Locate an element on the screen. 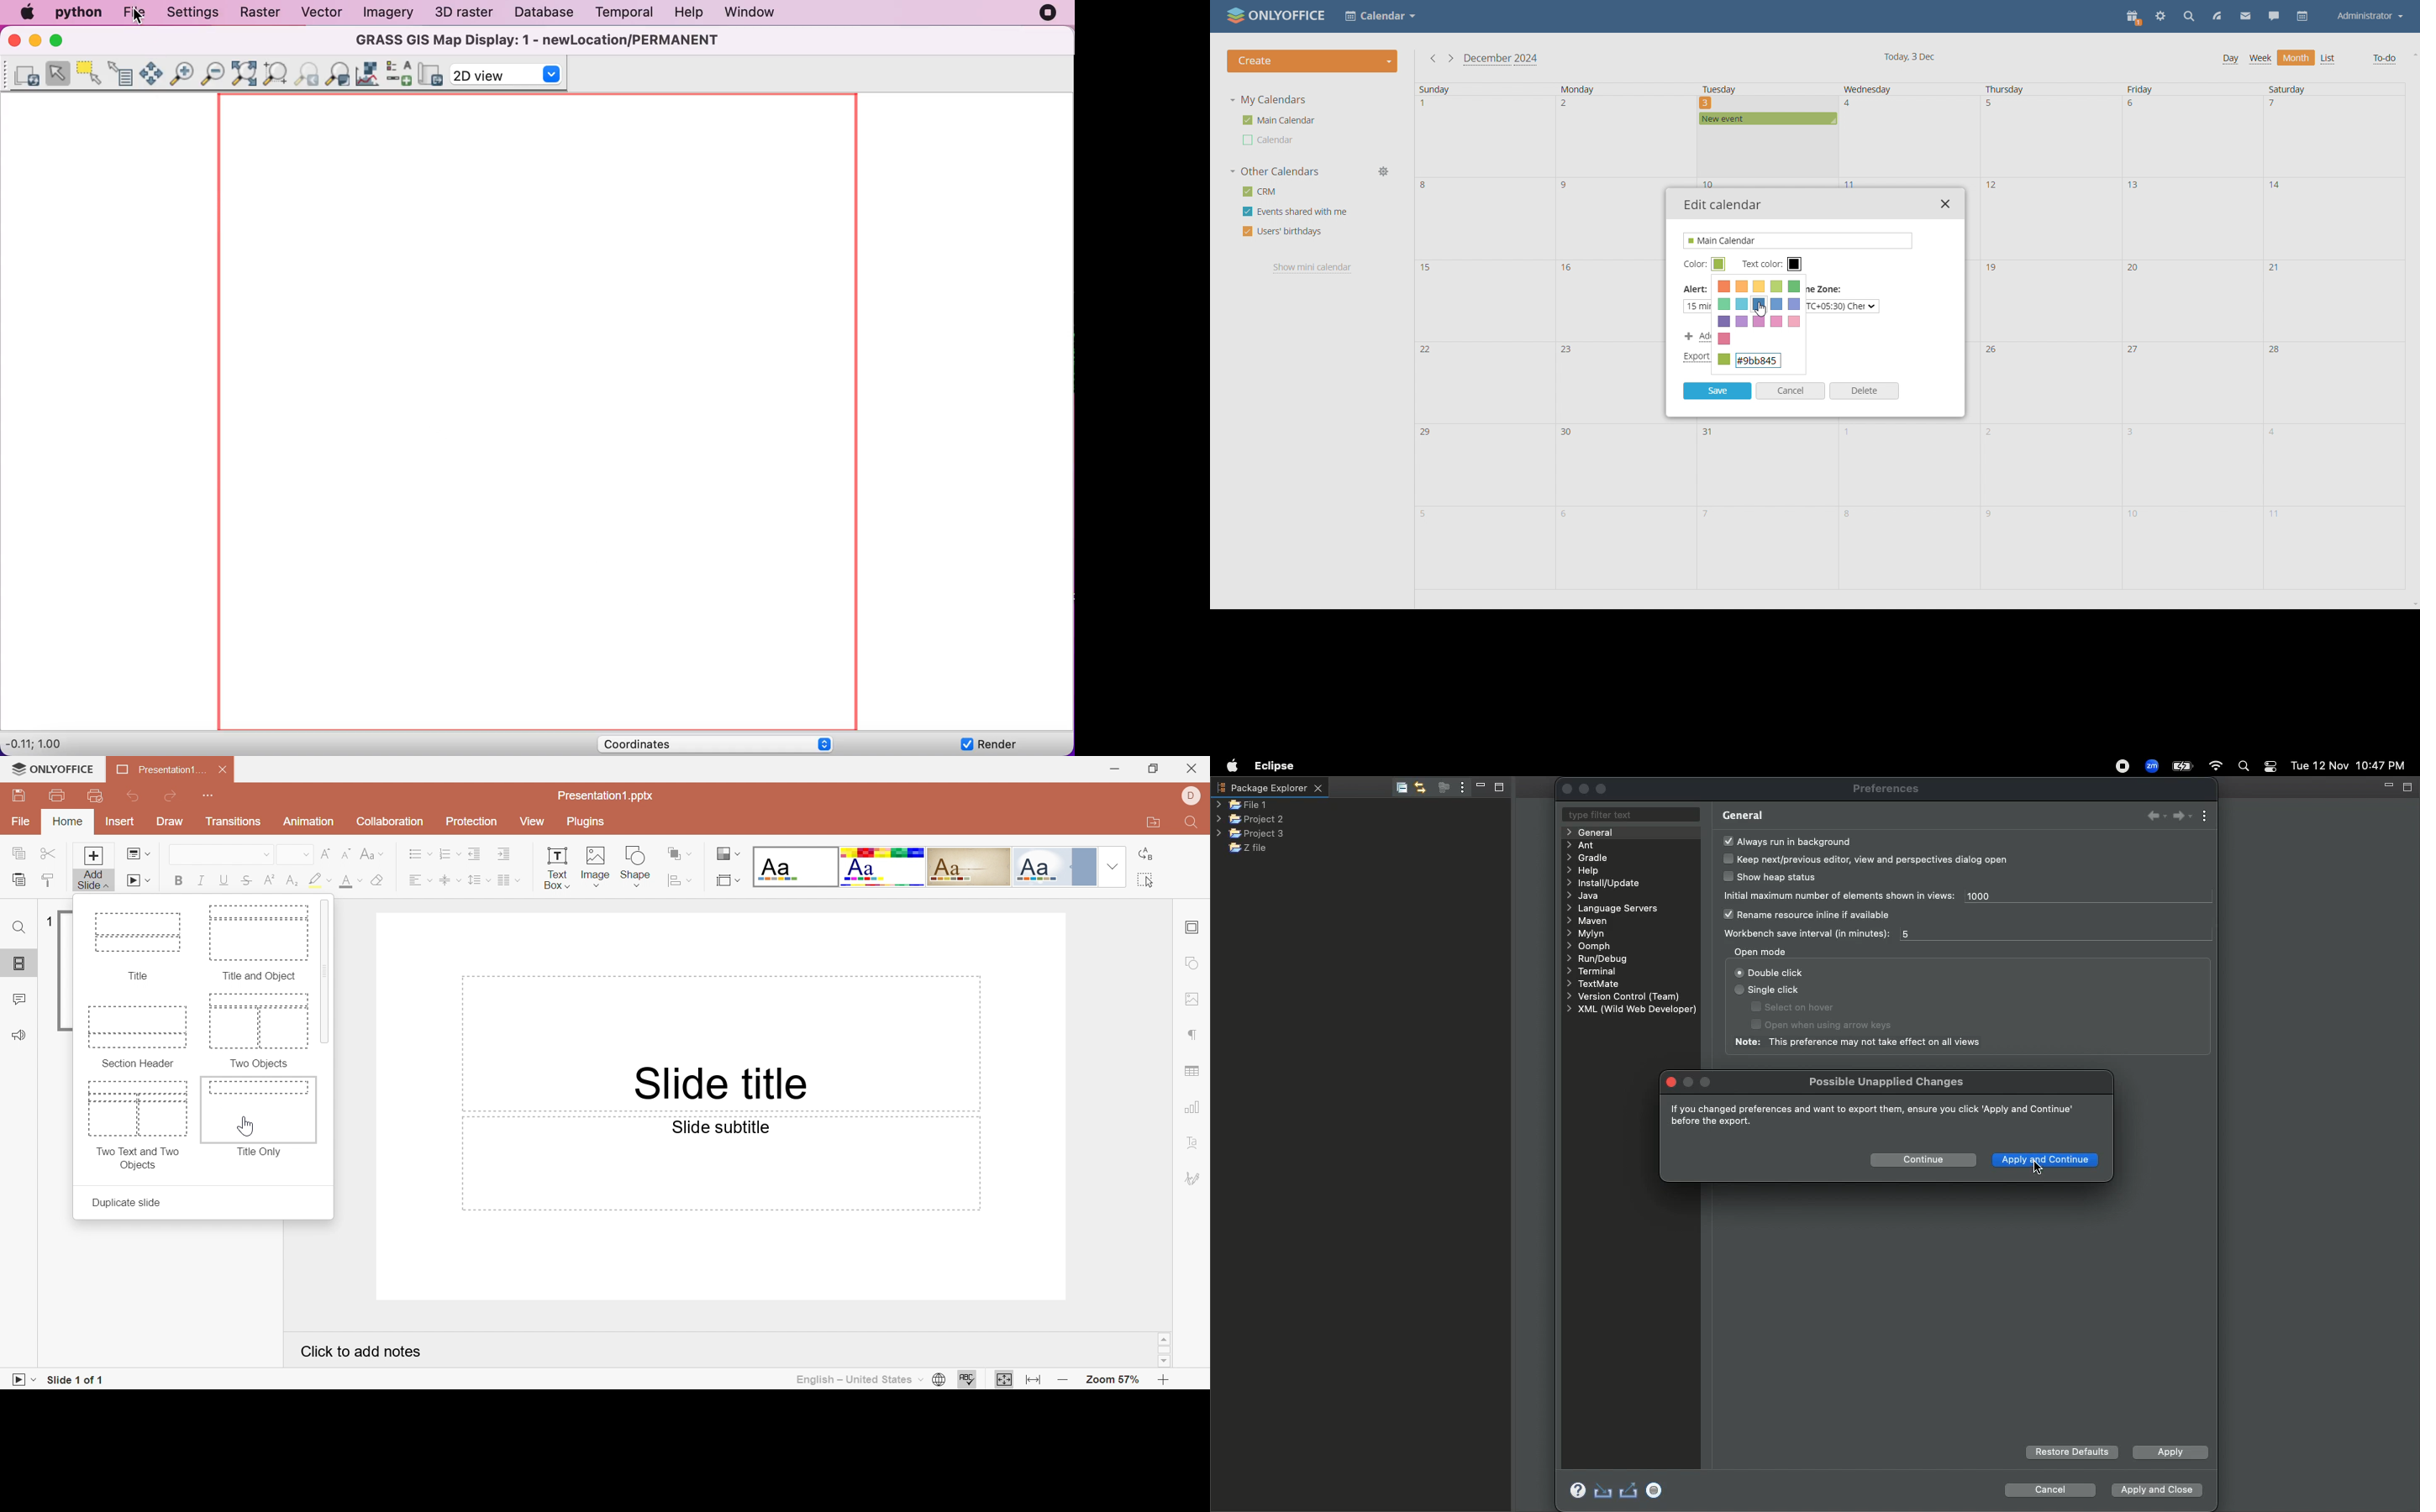 This screenshot has width=2436, height=1512. English - United States is located at coordinates (860, 1380).